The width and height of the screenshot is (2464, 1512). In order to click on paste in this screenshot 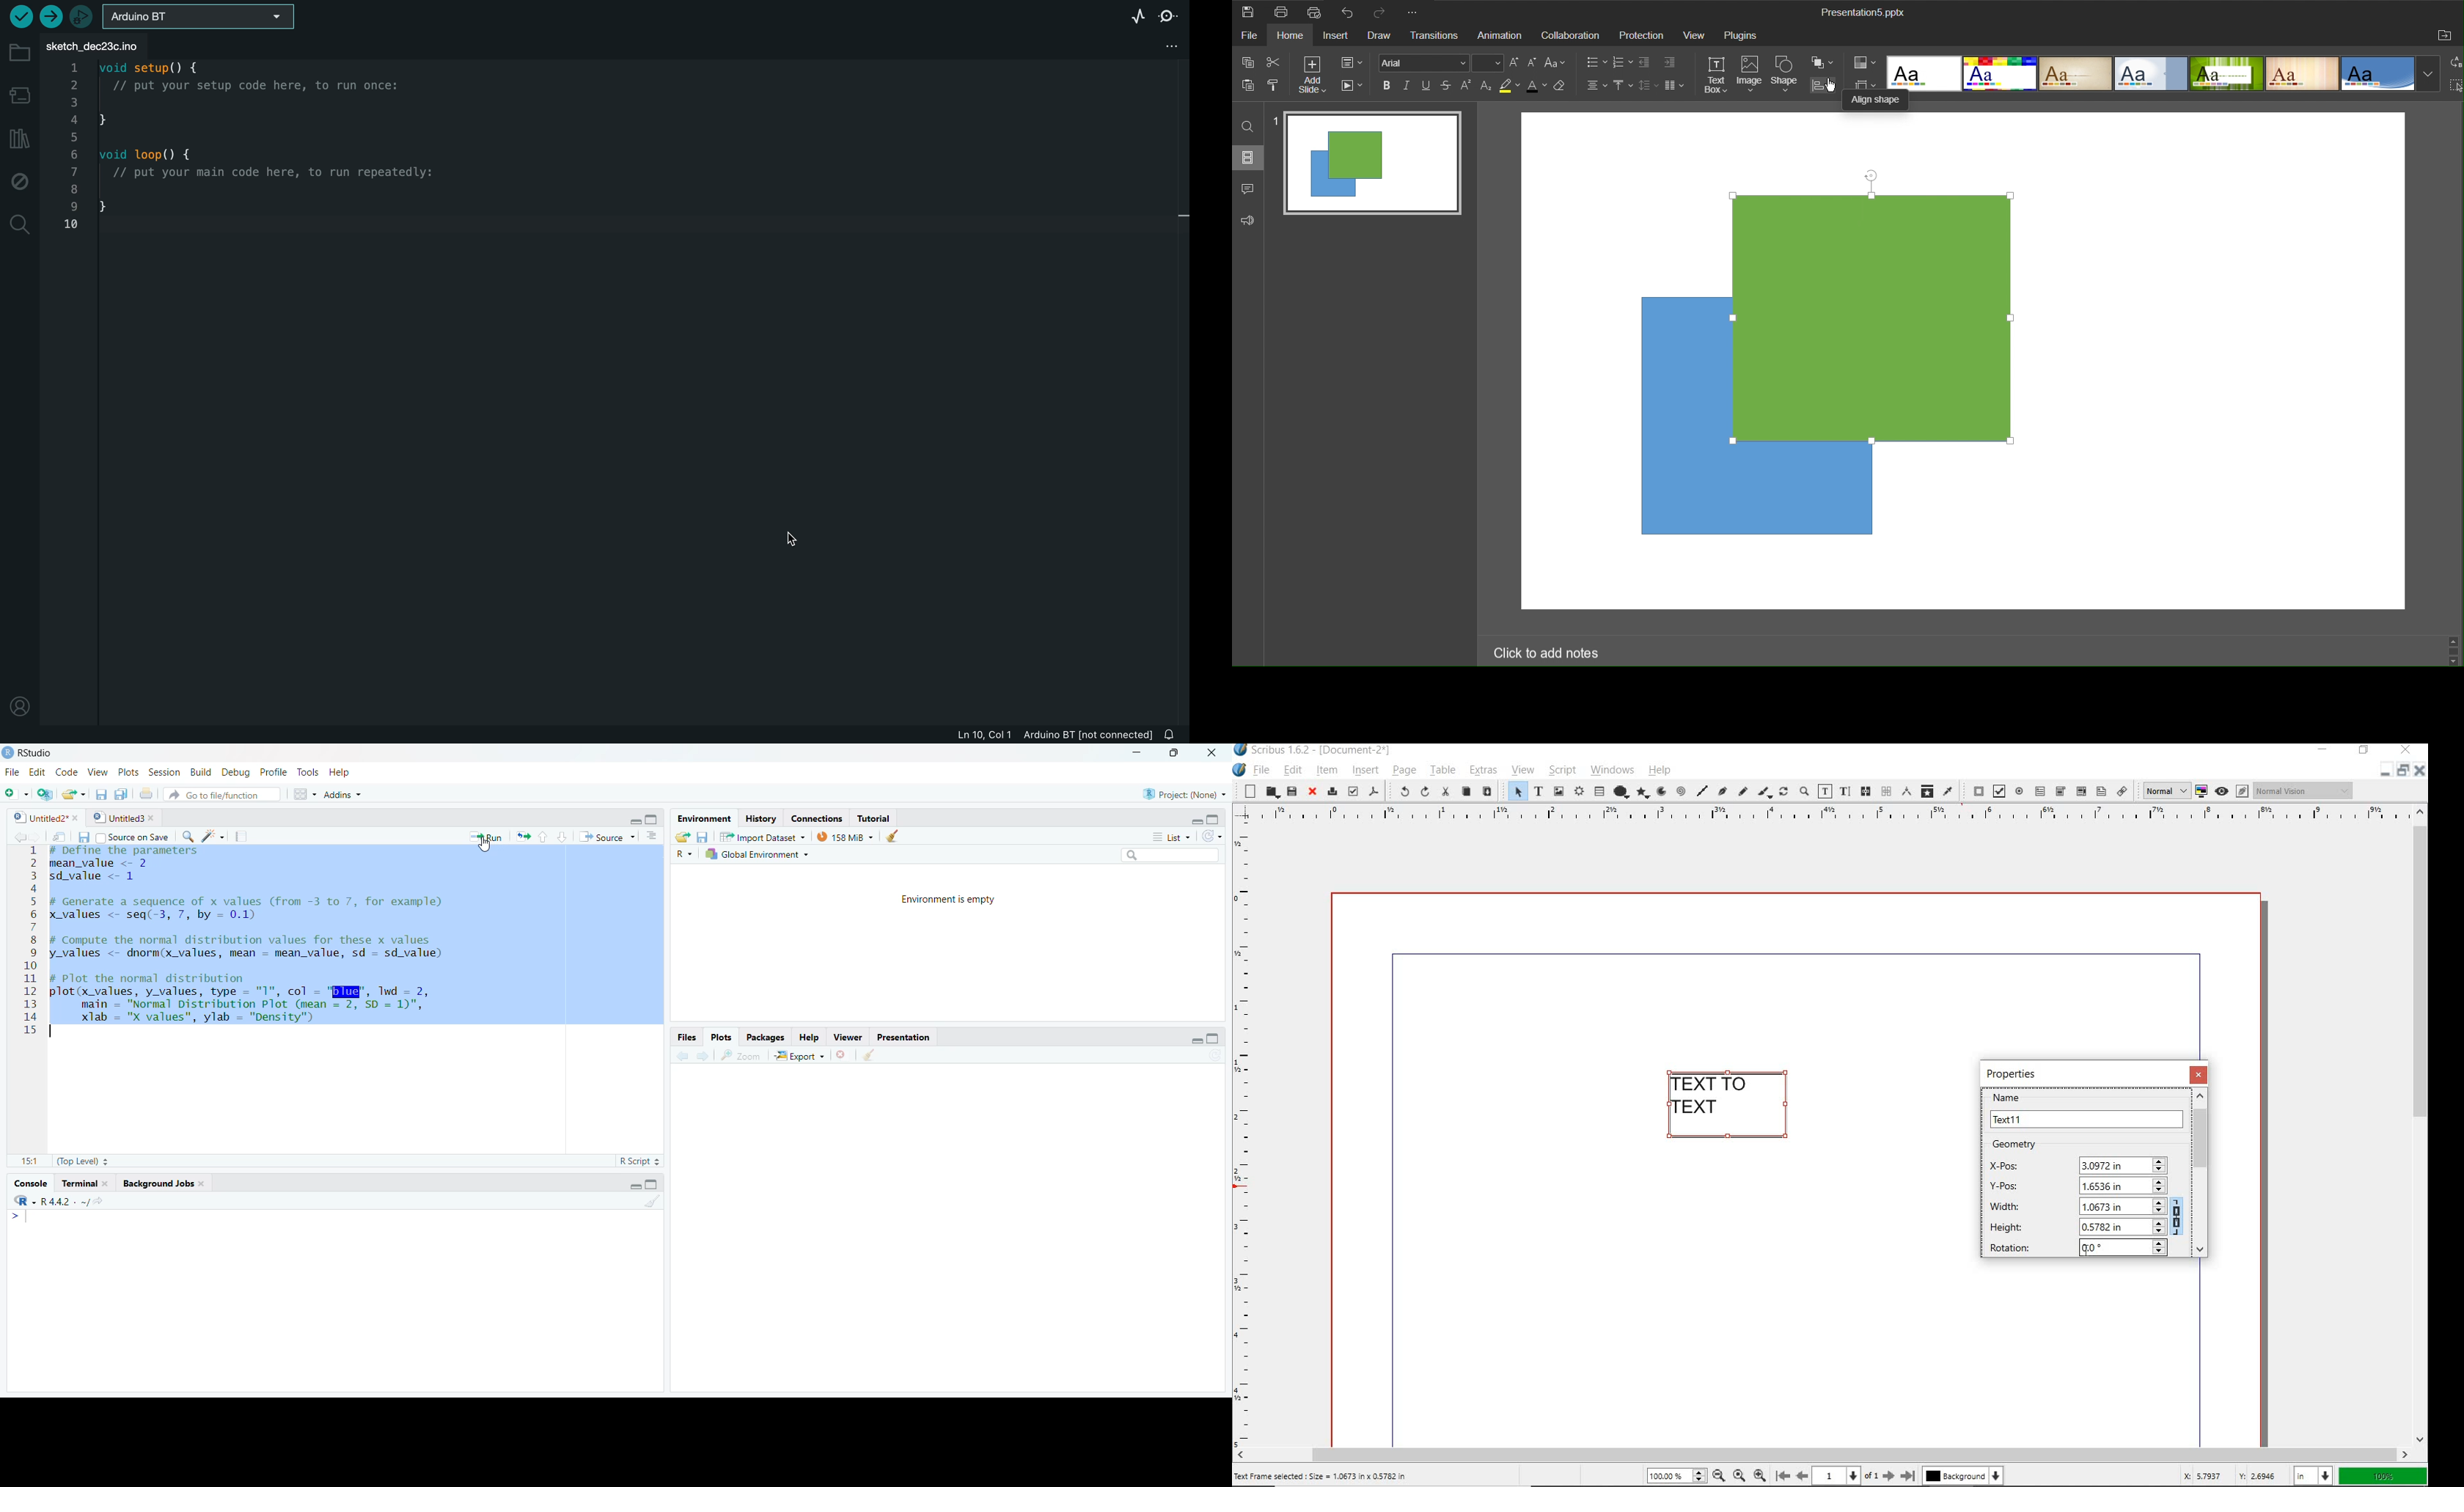, I will do `click(1487, 791)`.